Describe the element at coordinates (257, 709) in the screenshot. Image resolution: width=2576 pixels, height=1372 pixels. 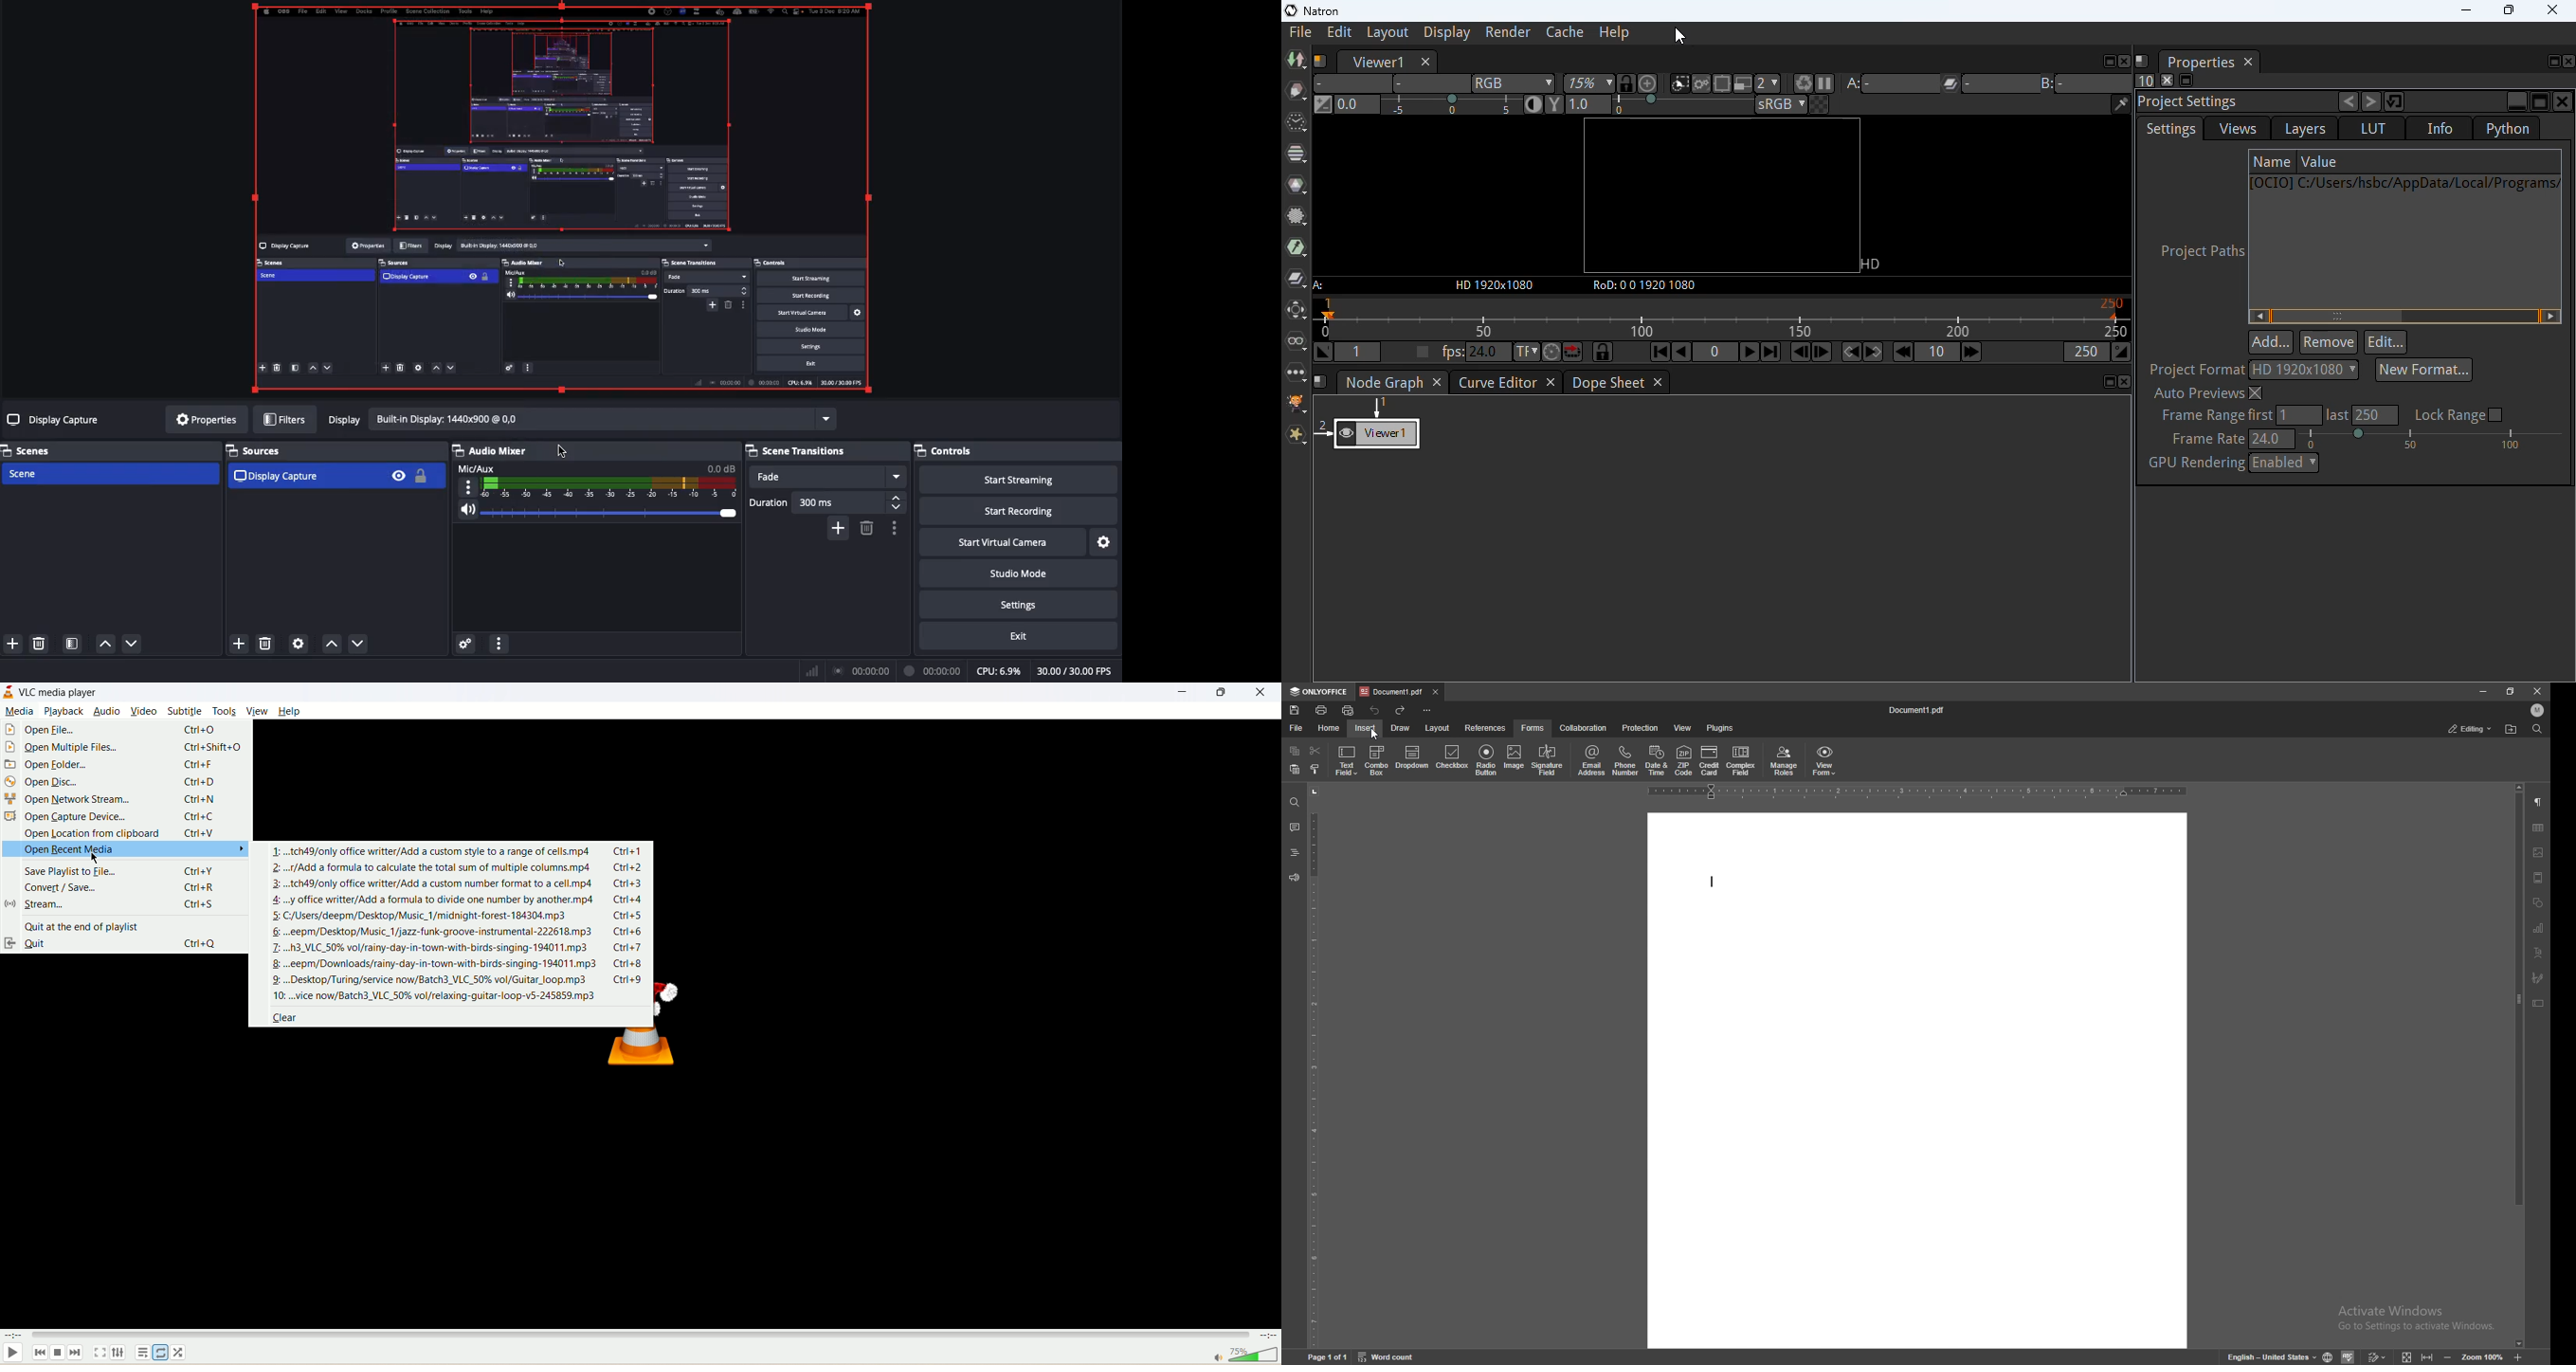
I see `view` at that location.